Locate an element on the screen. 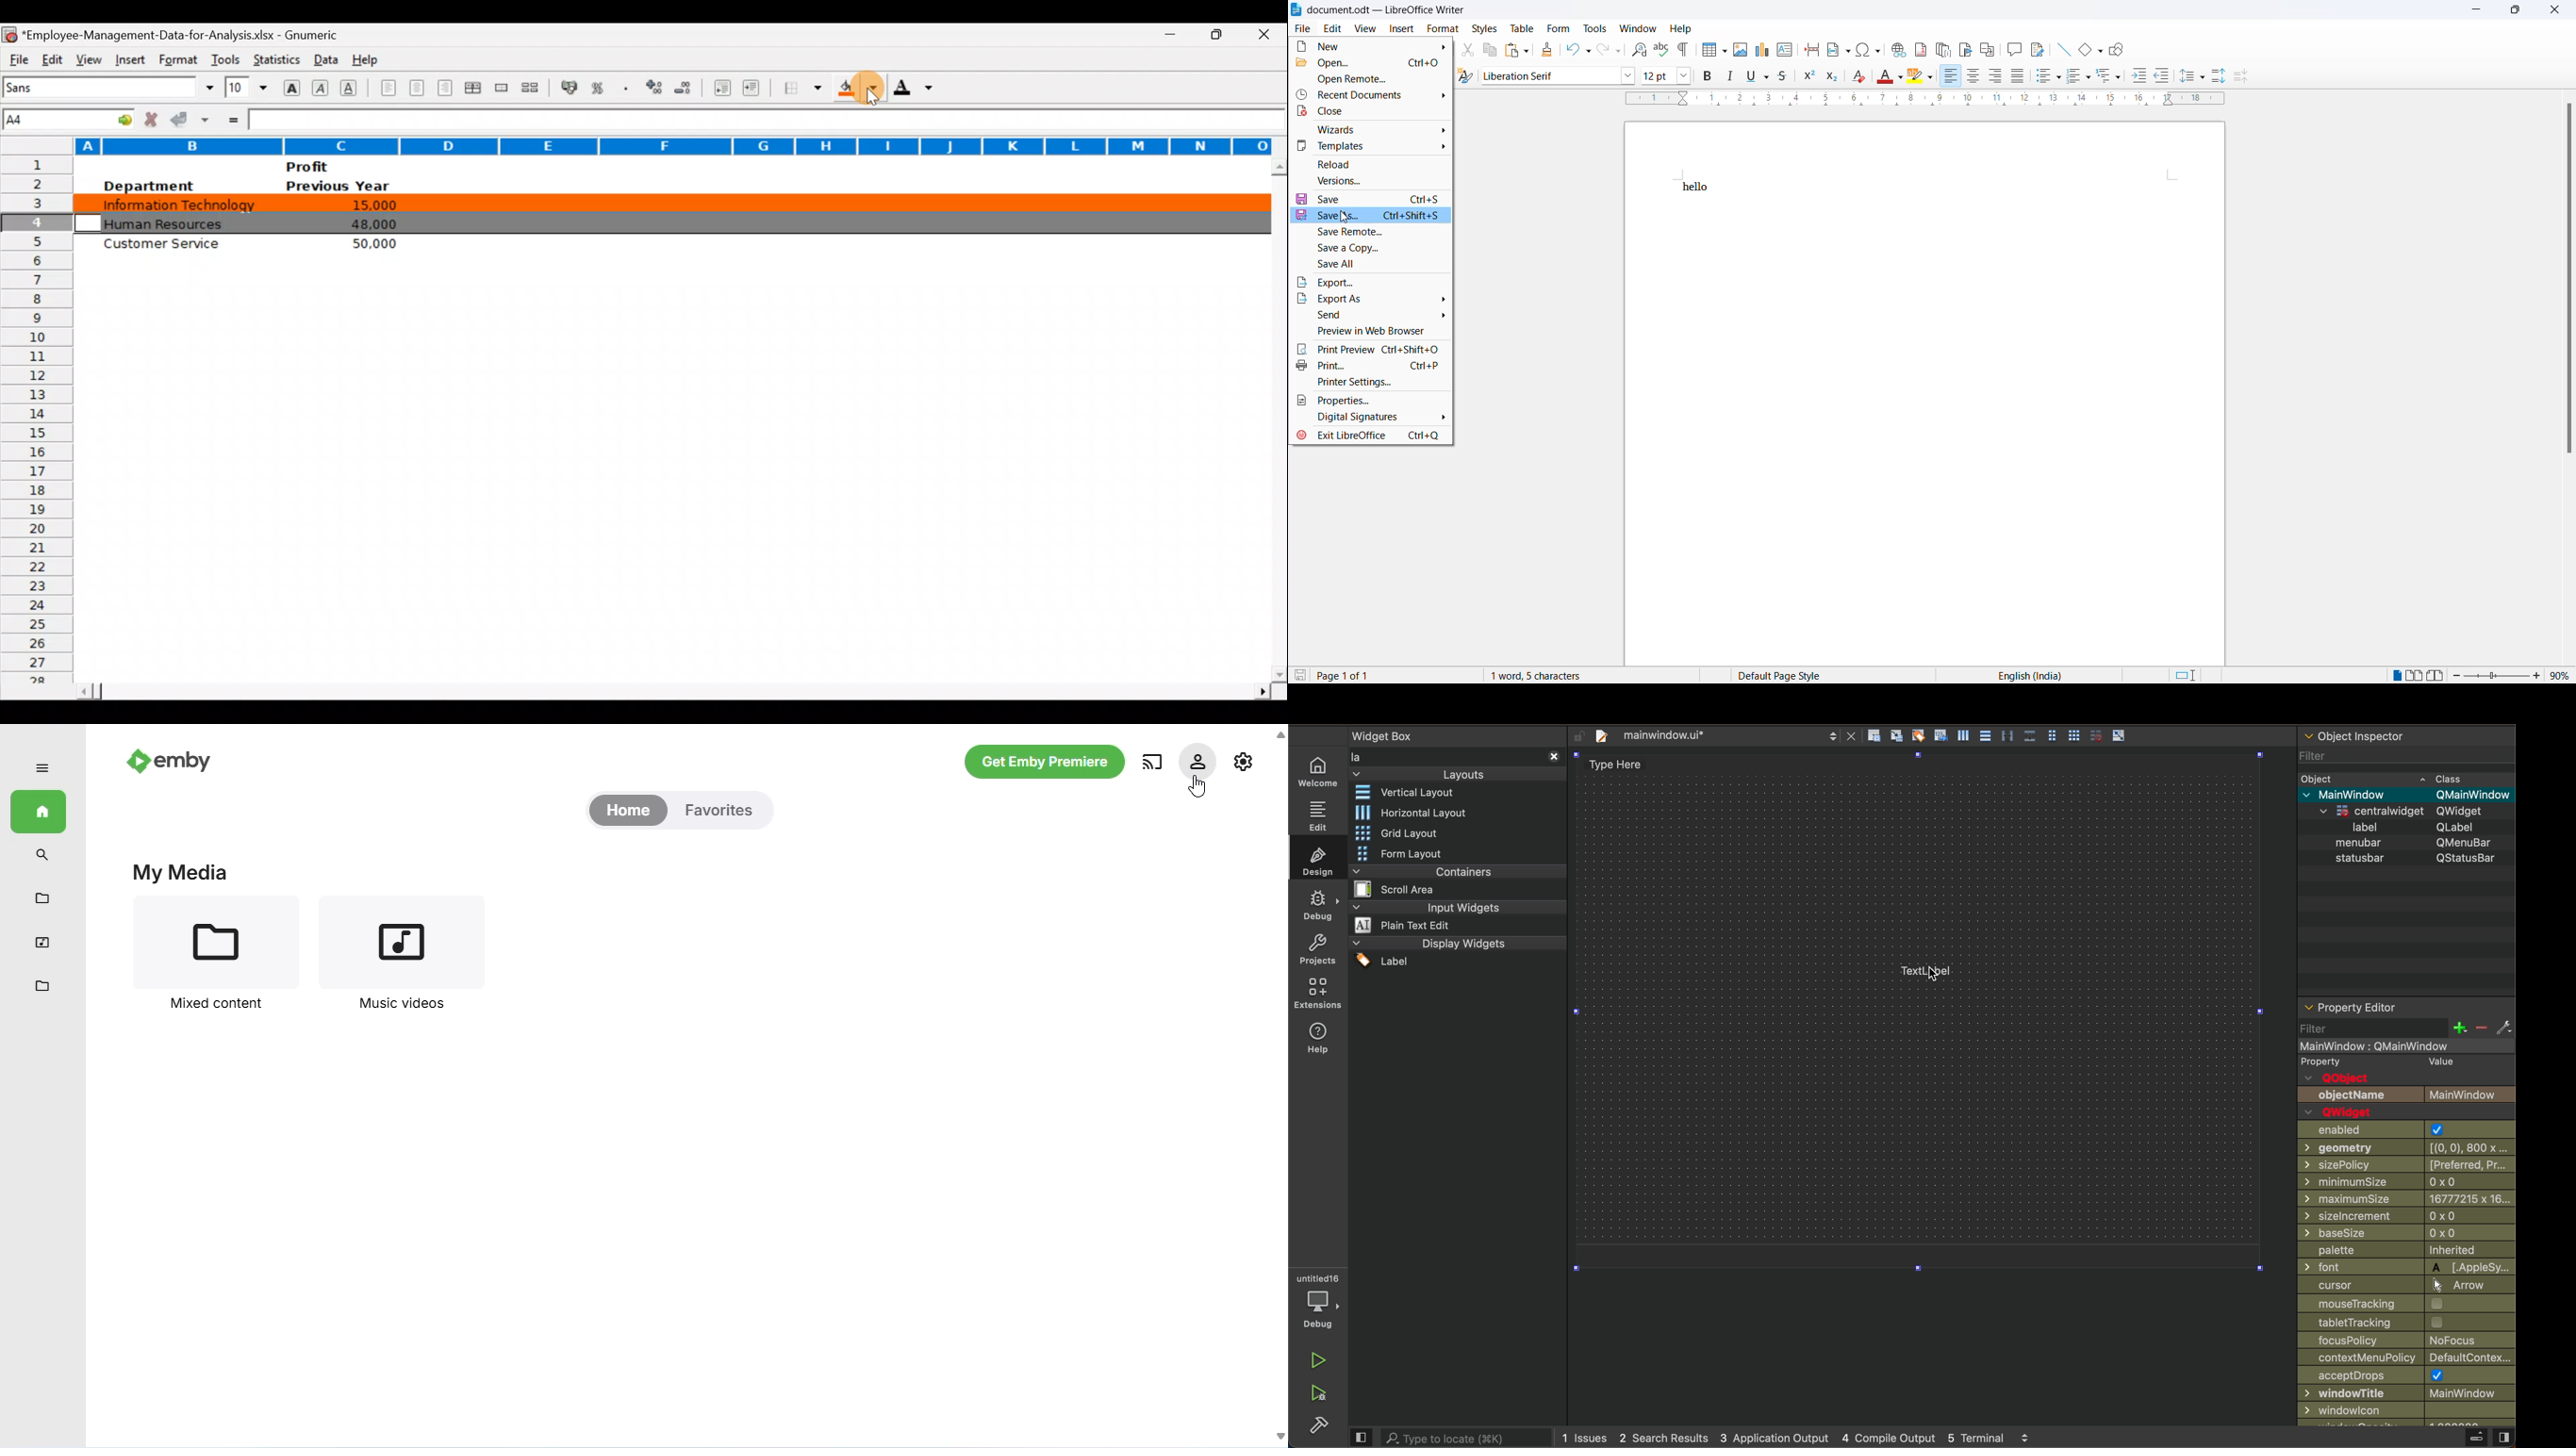   is located at coordinates (2404, 1150).